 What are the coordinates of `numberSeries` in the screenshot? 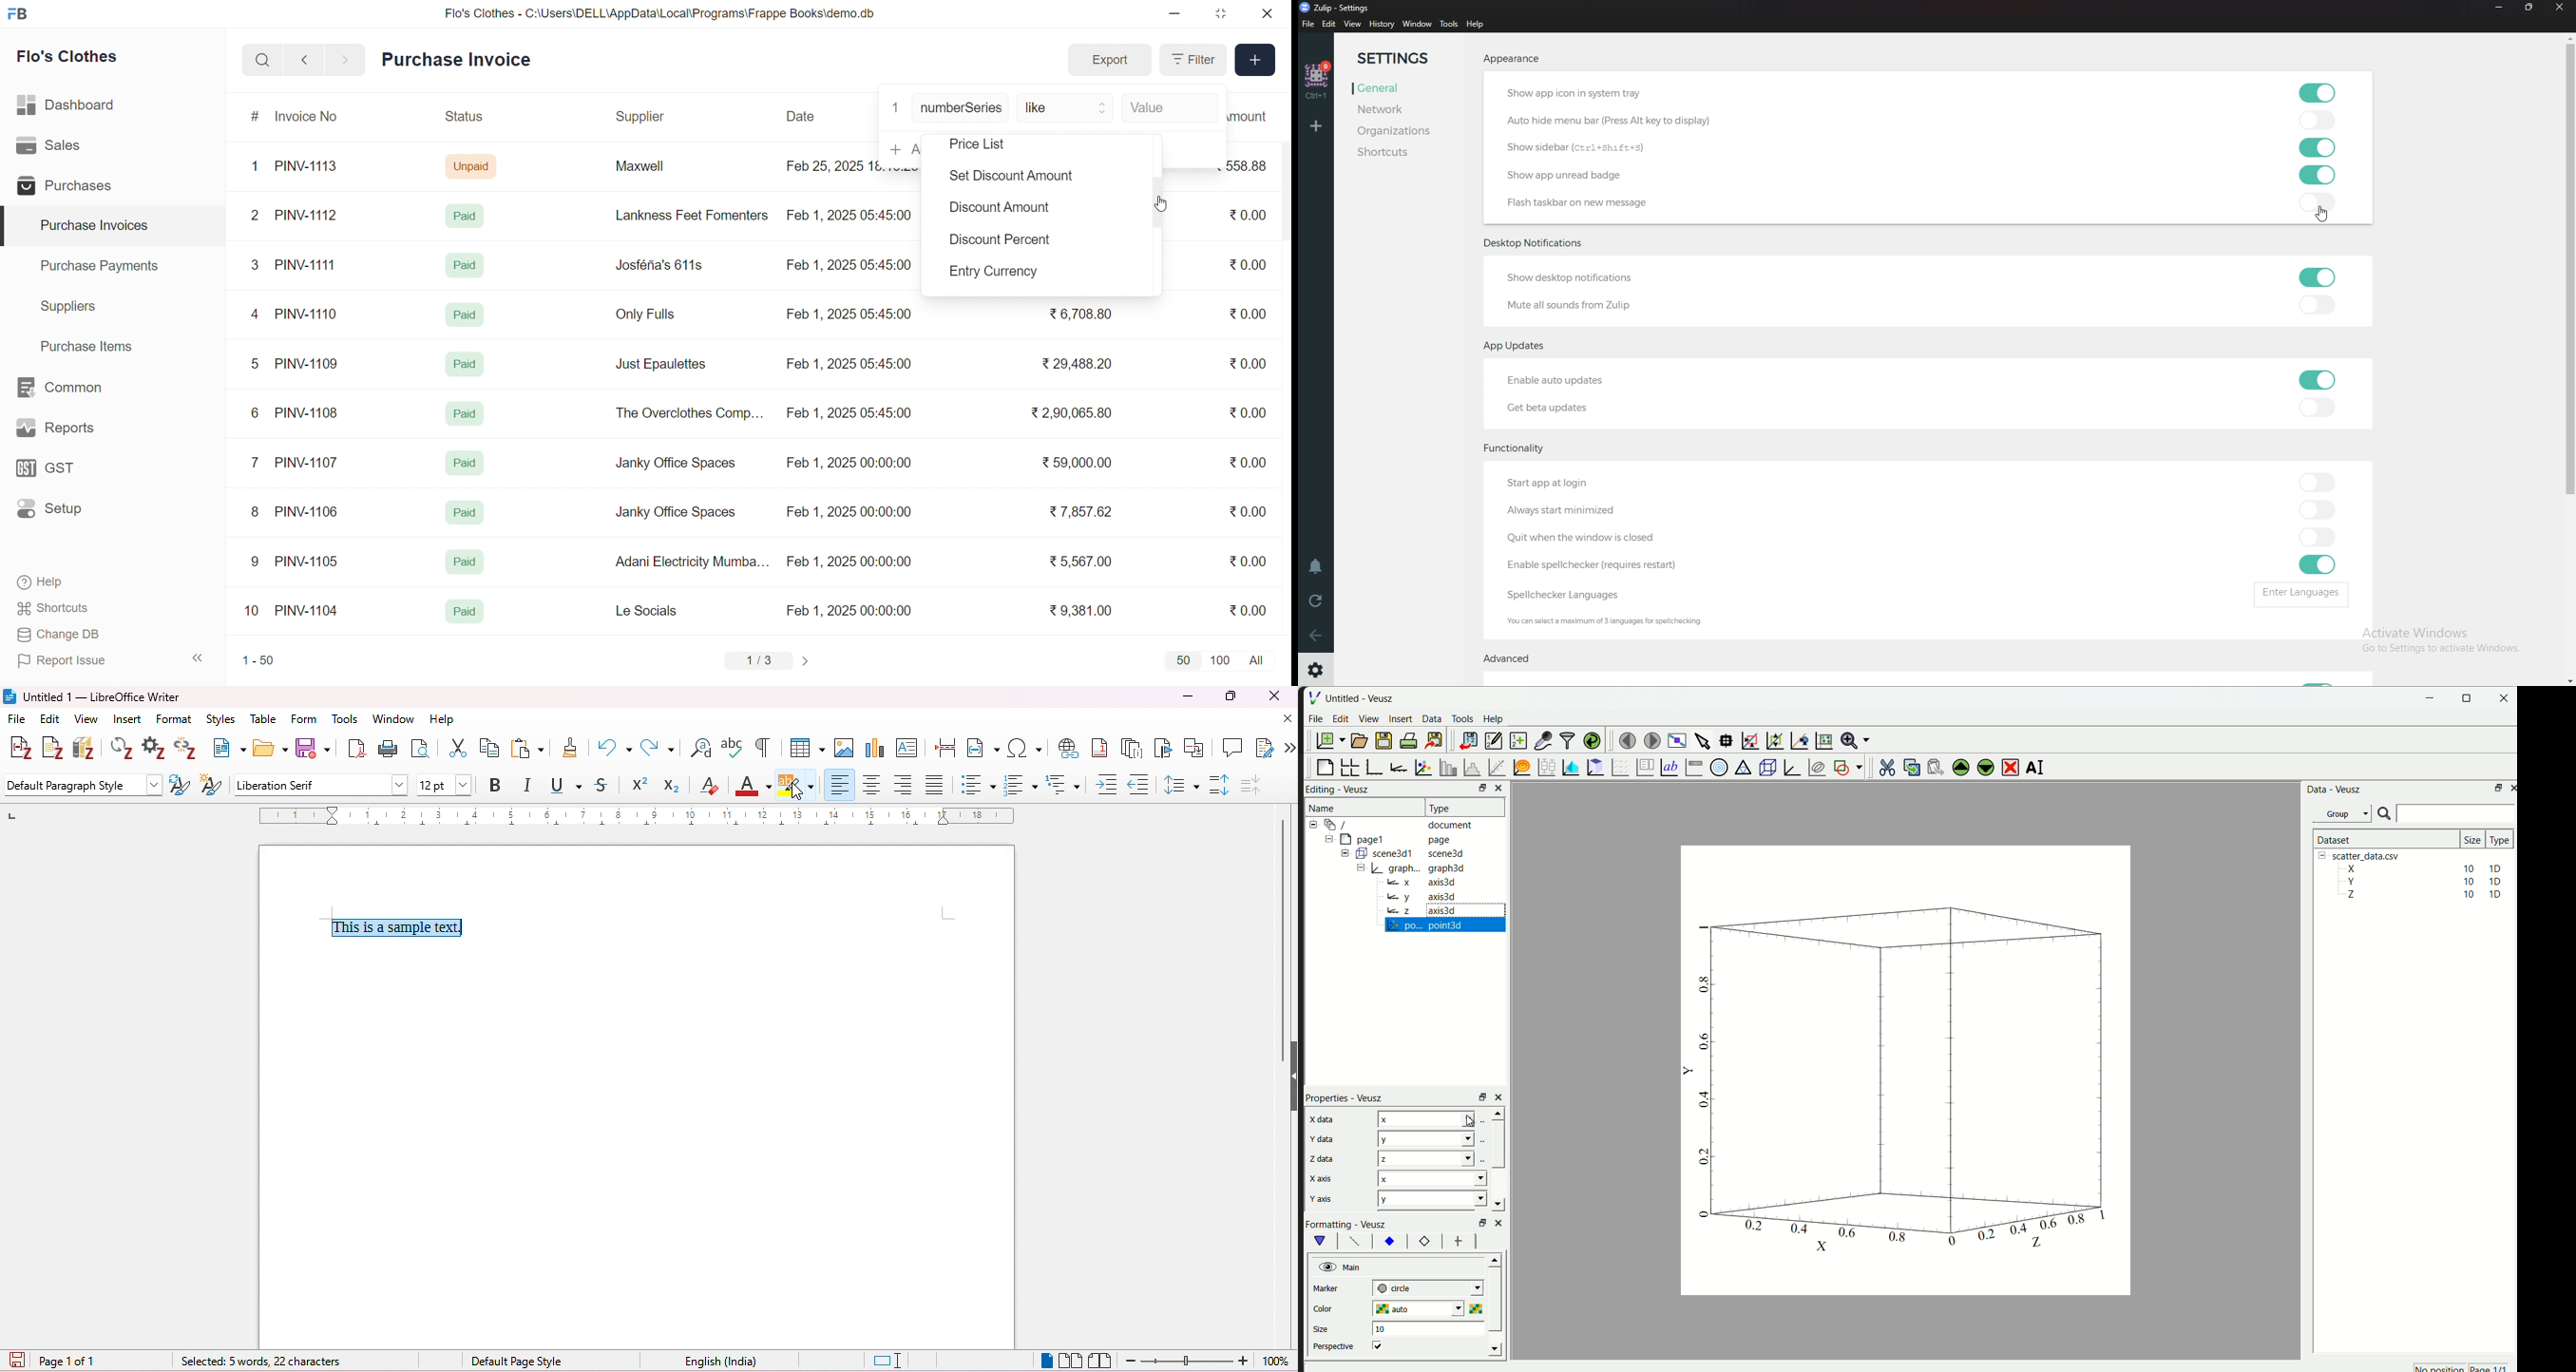 It's located at (961, 109).